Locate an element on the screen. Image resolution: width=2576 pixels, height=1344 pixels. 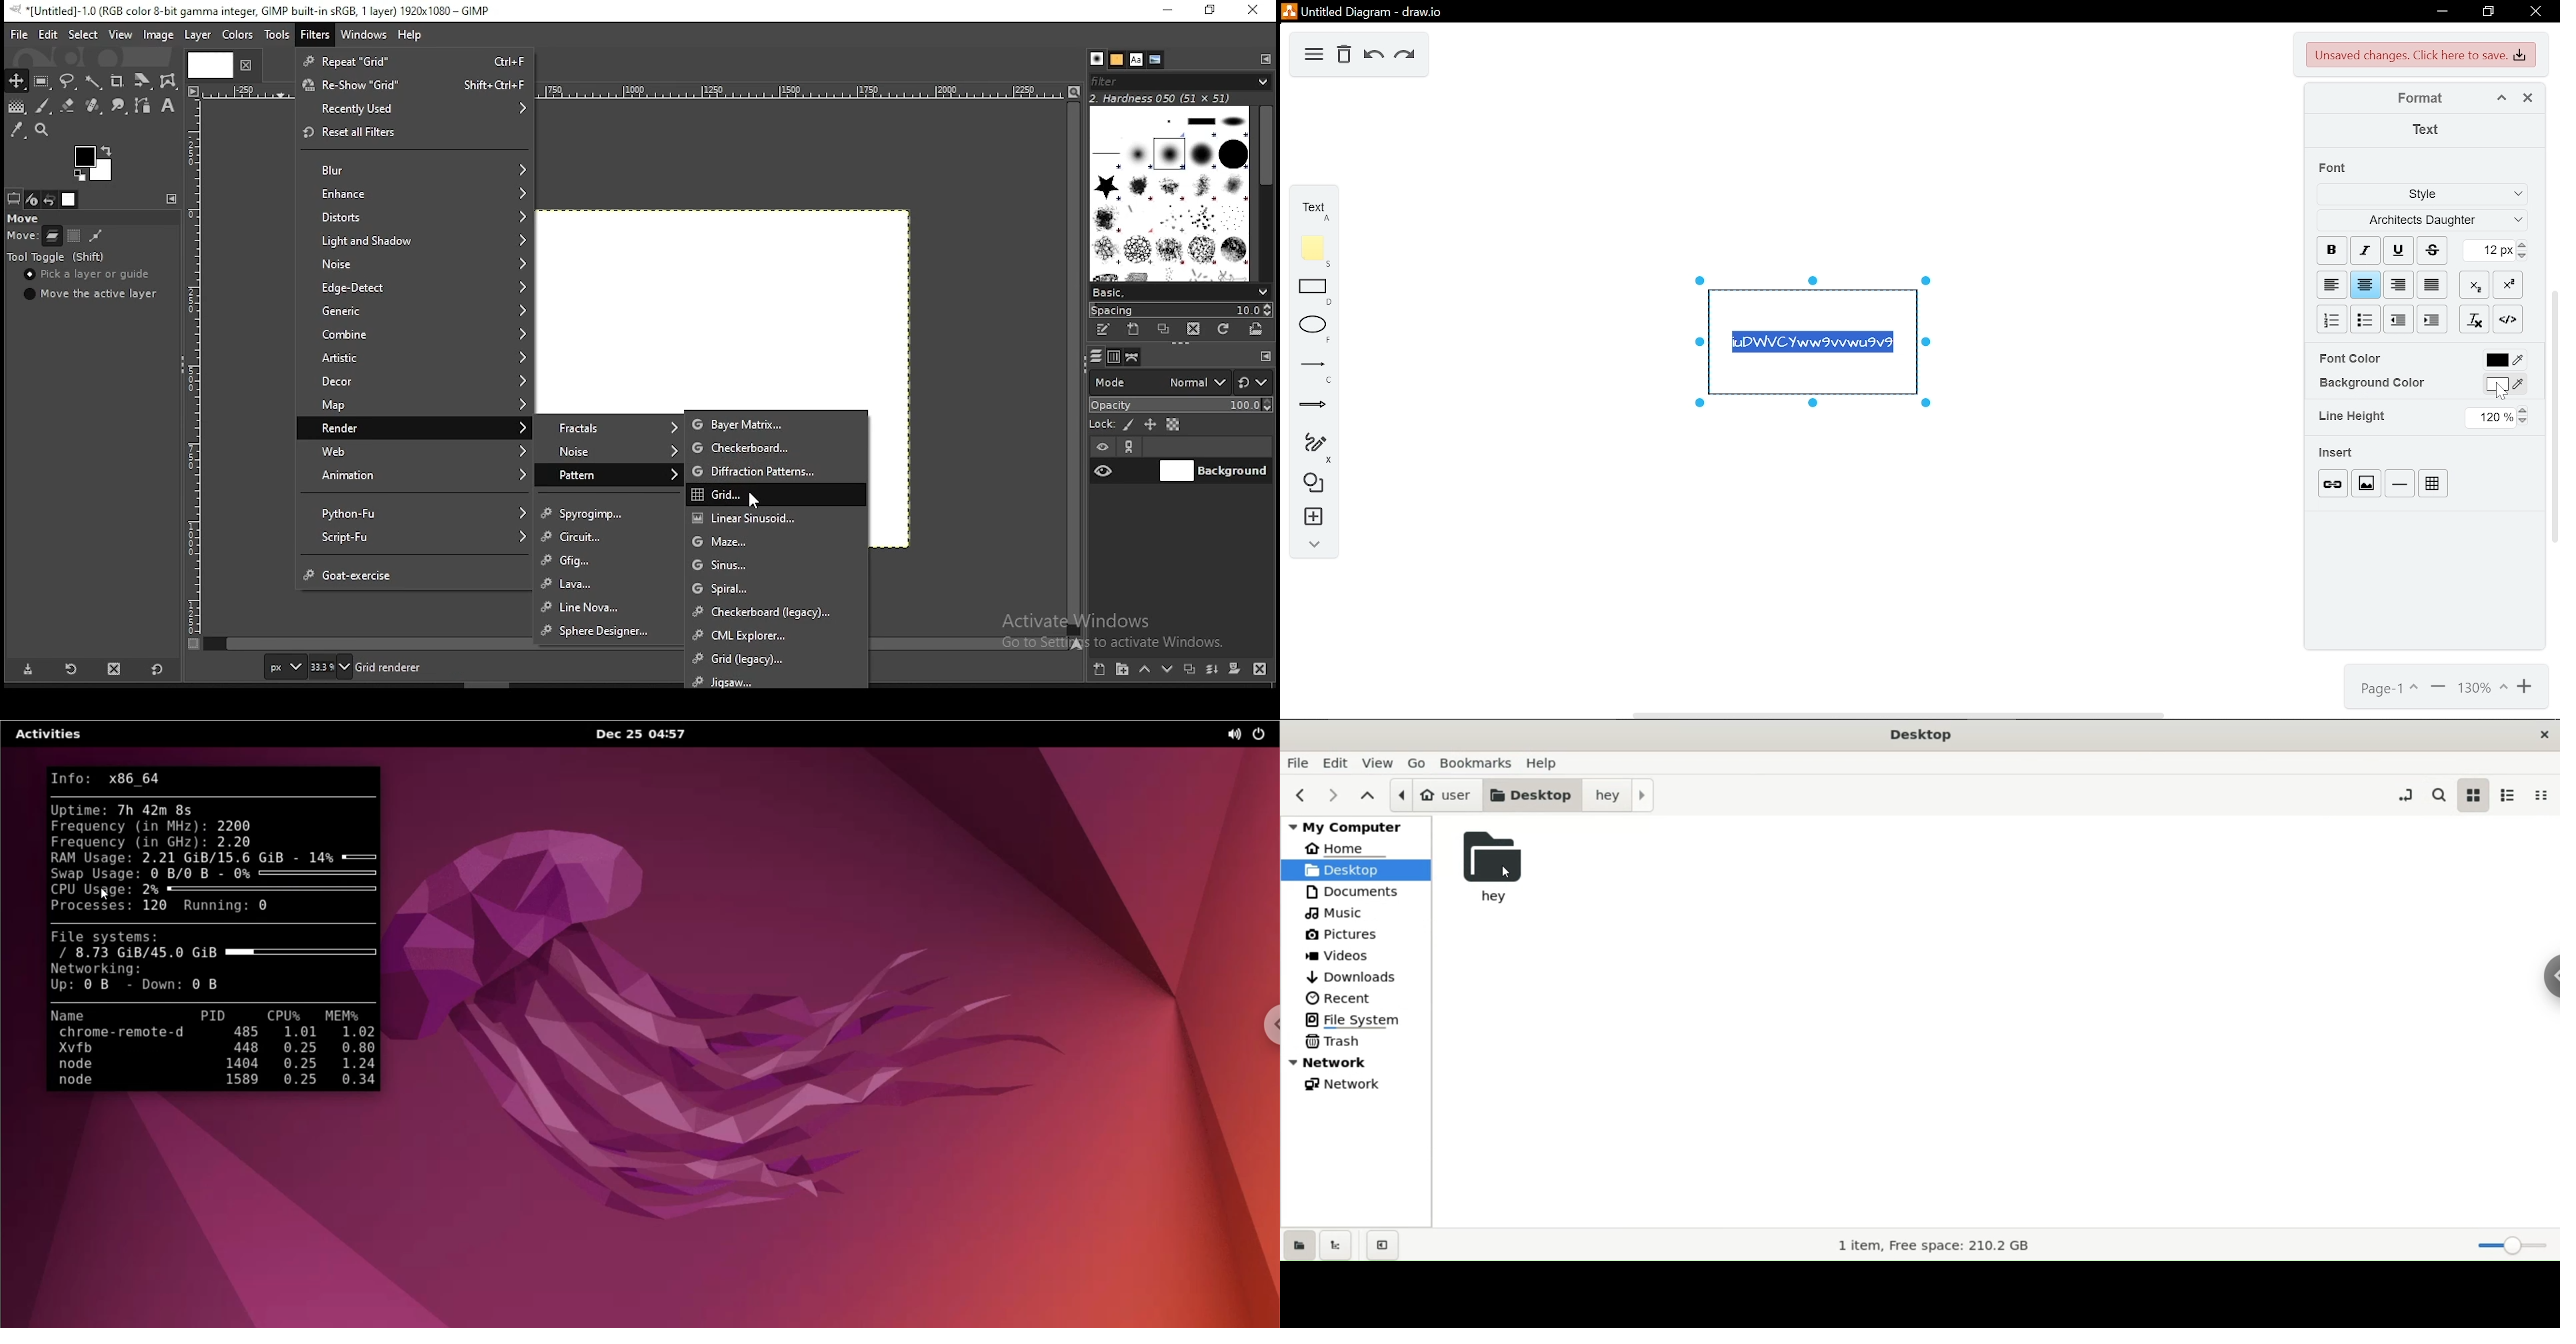
superscript is located at coordinates (2512, 285).